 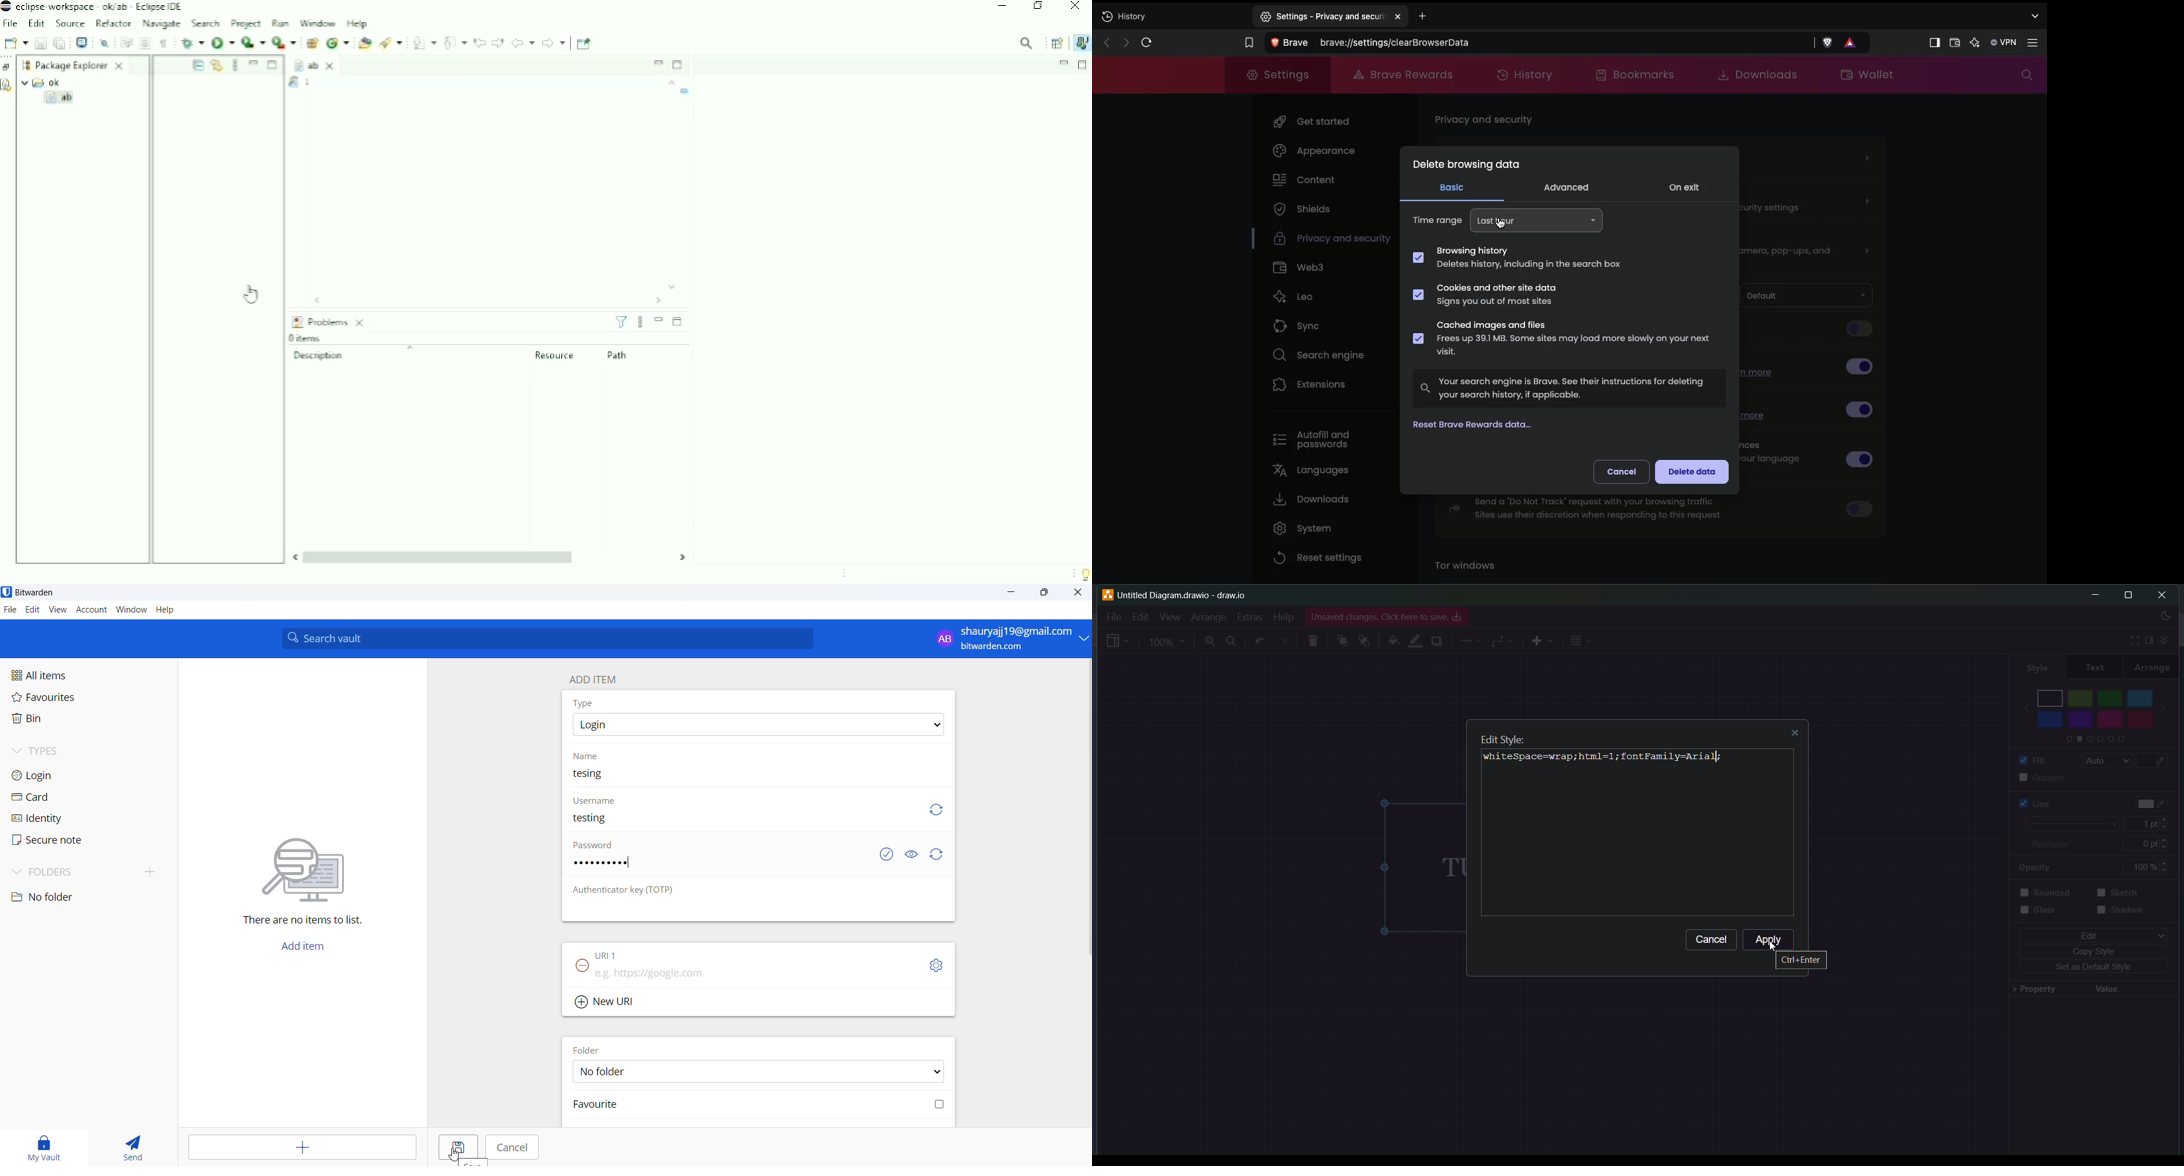 I want to click on View menu, so click(x=640, y=323).